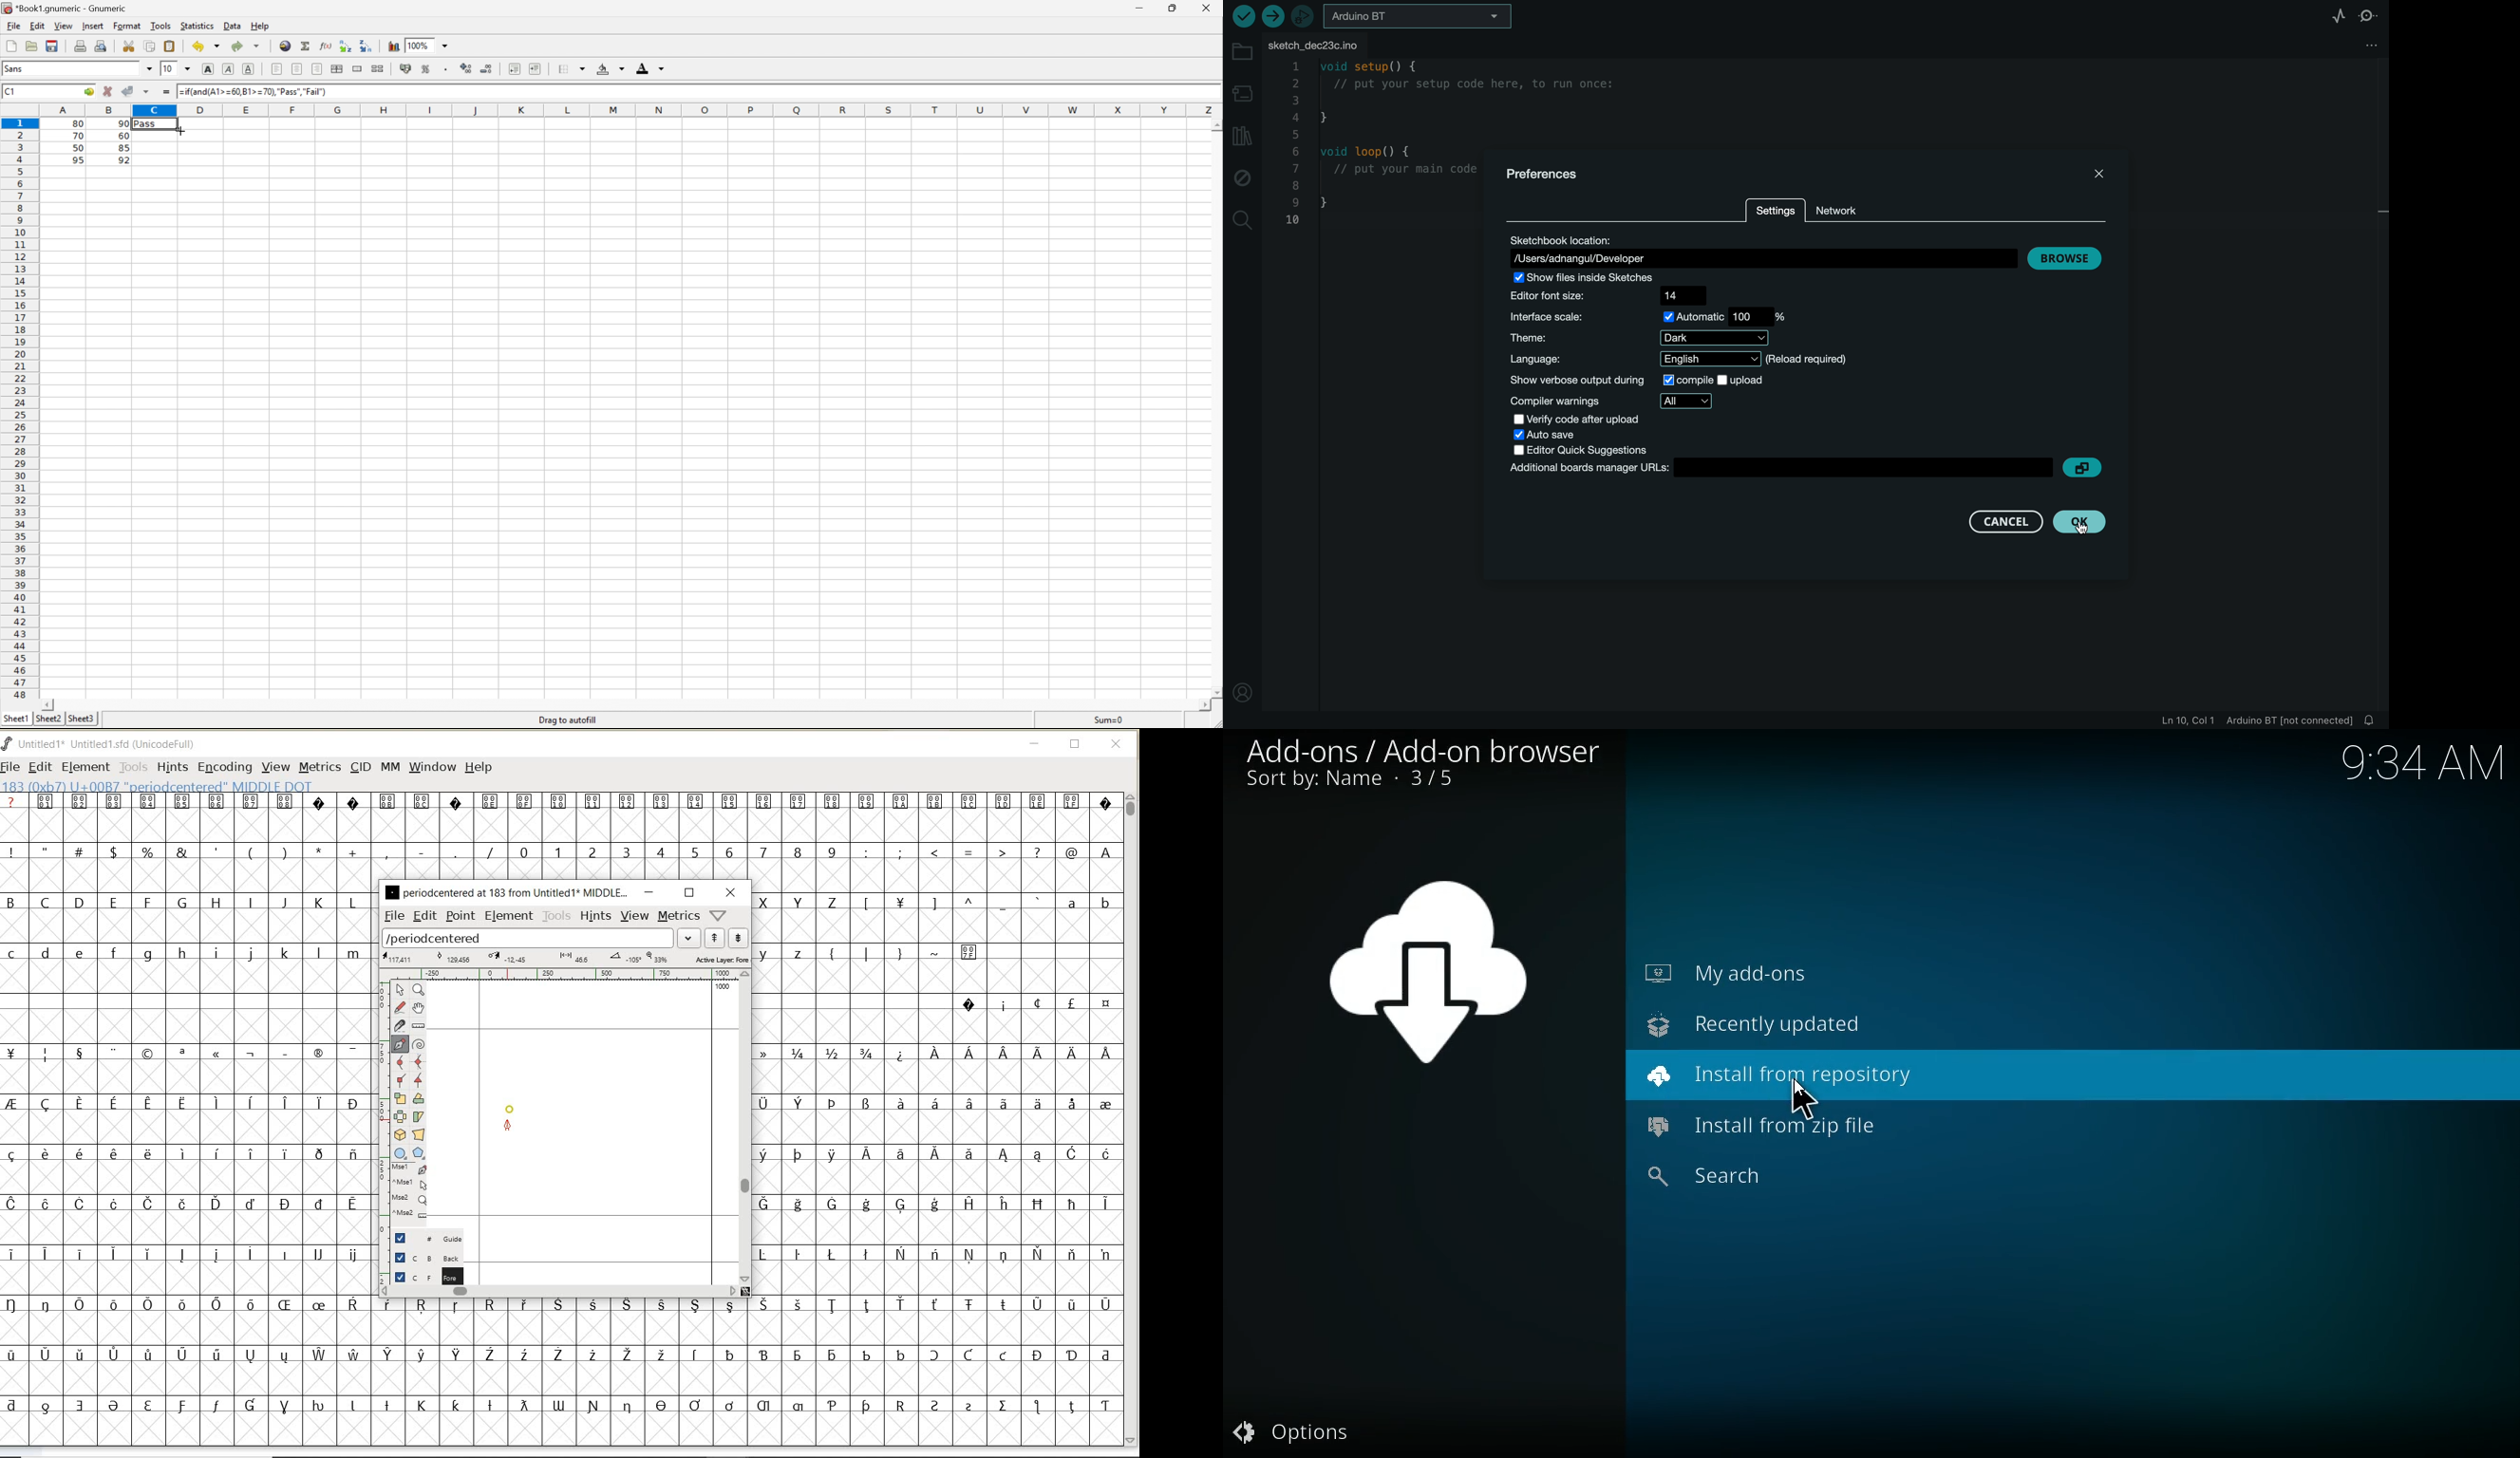 The width and height of the screenshot is (2520, 1484). Describe the element at coordinates (1781, 1025) in the screenshot. I see `recently updated` at that location.